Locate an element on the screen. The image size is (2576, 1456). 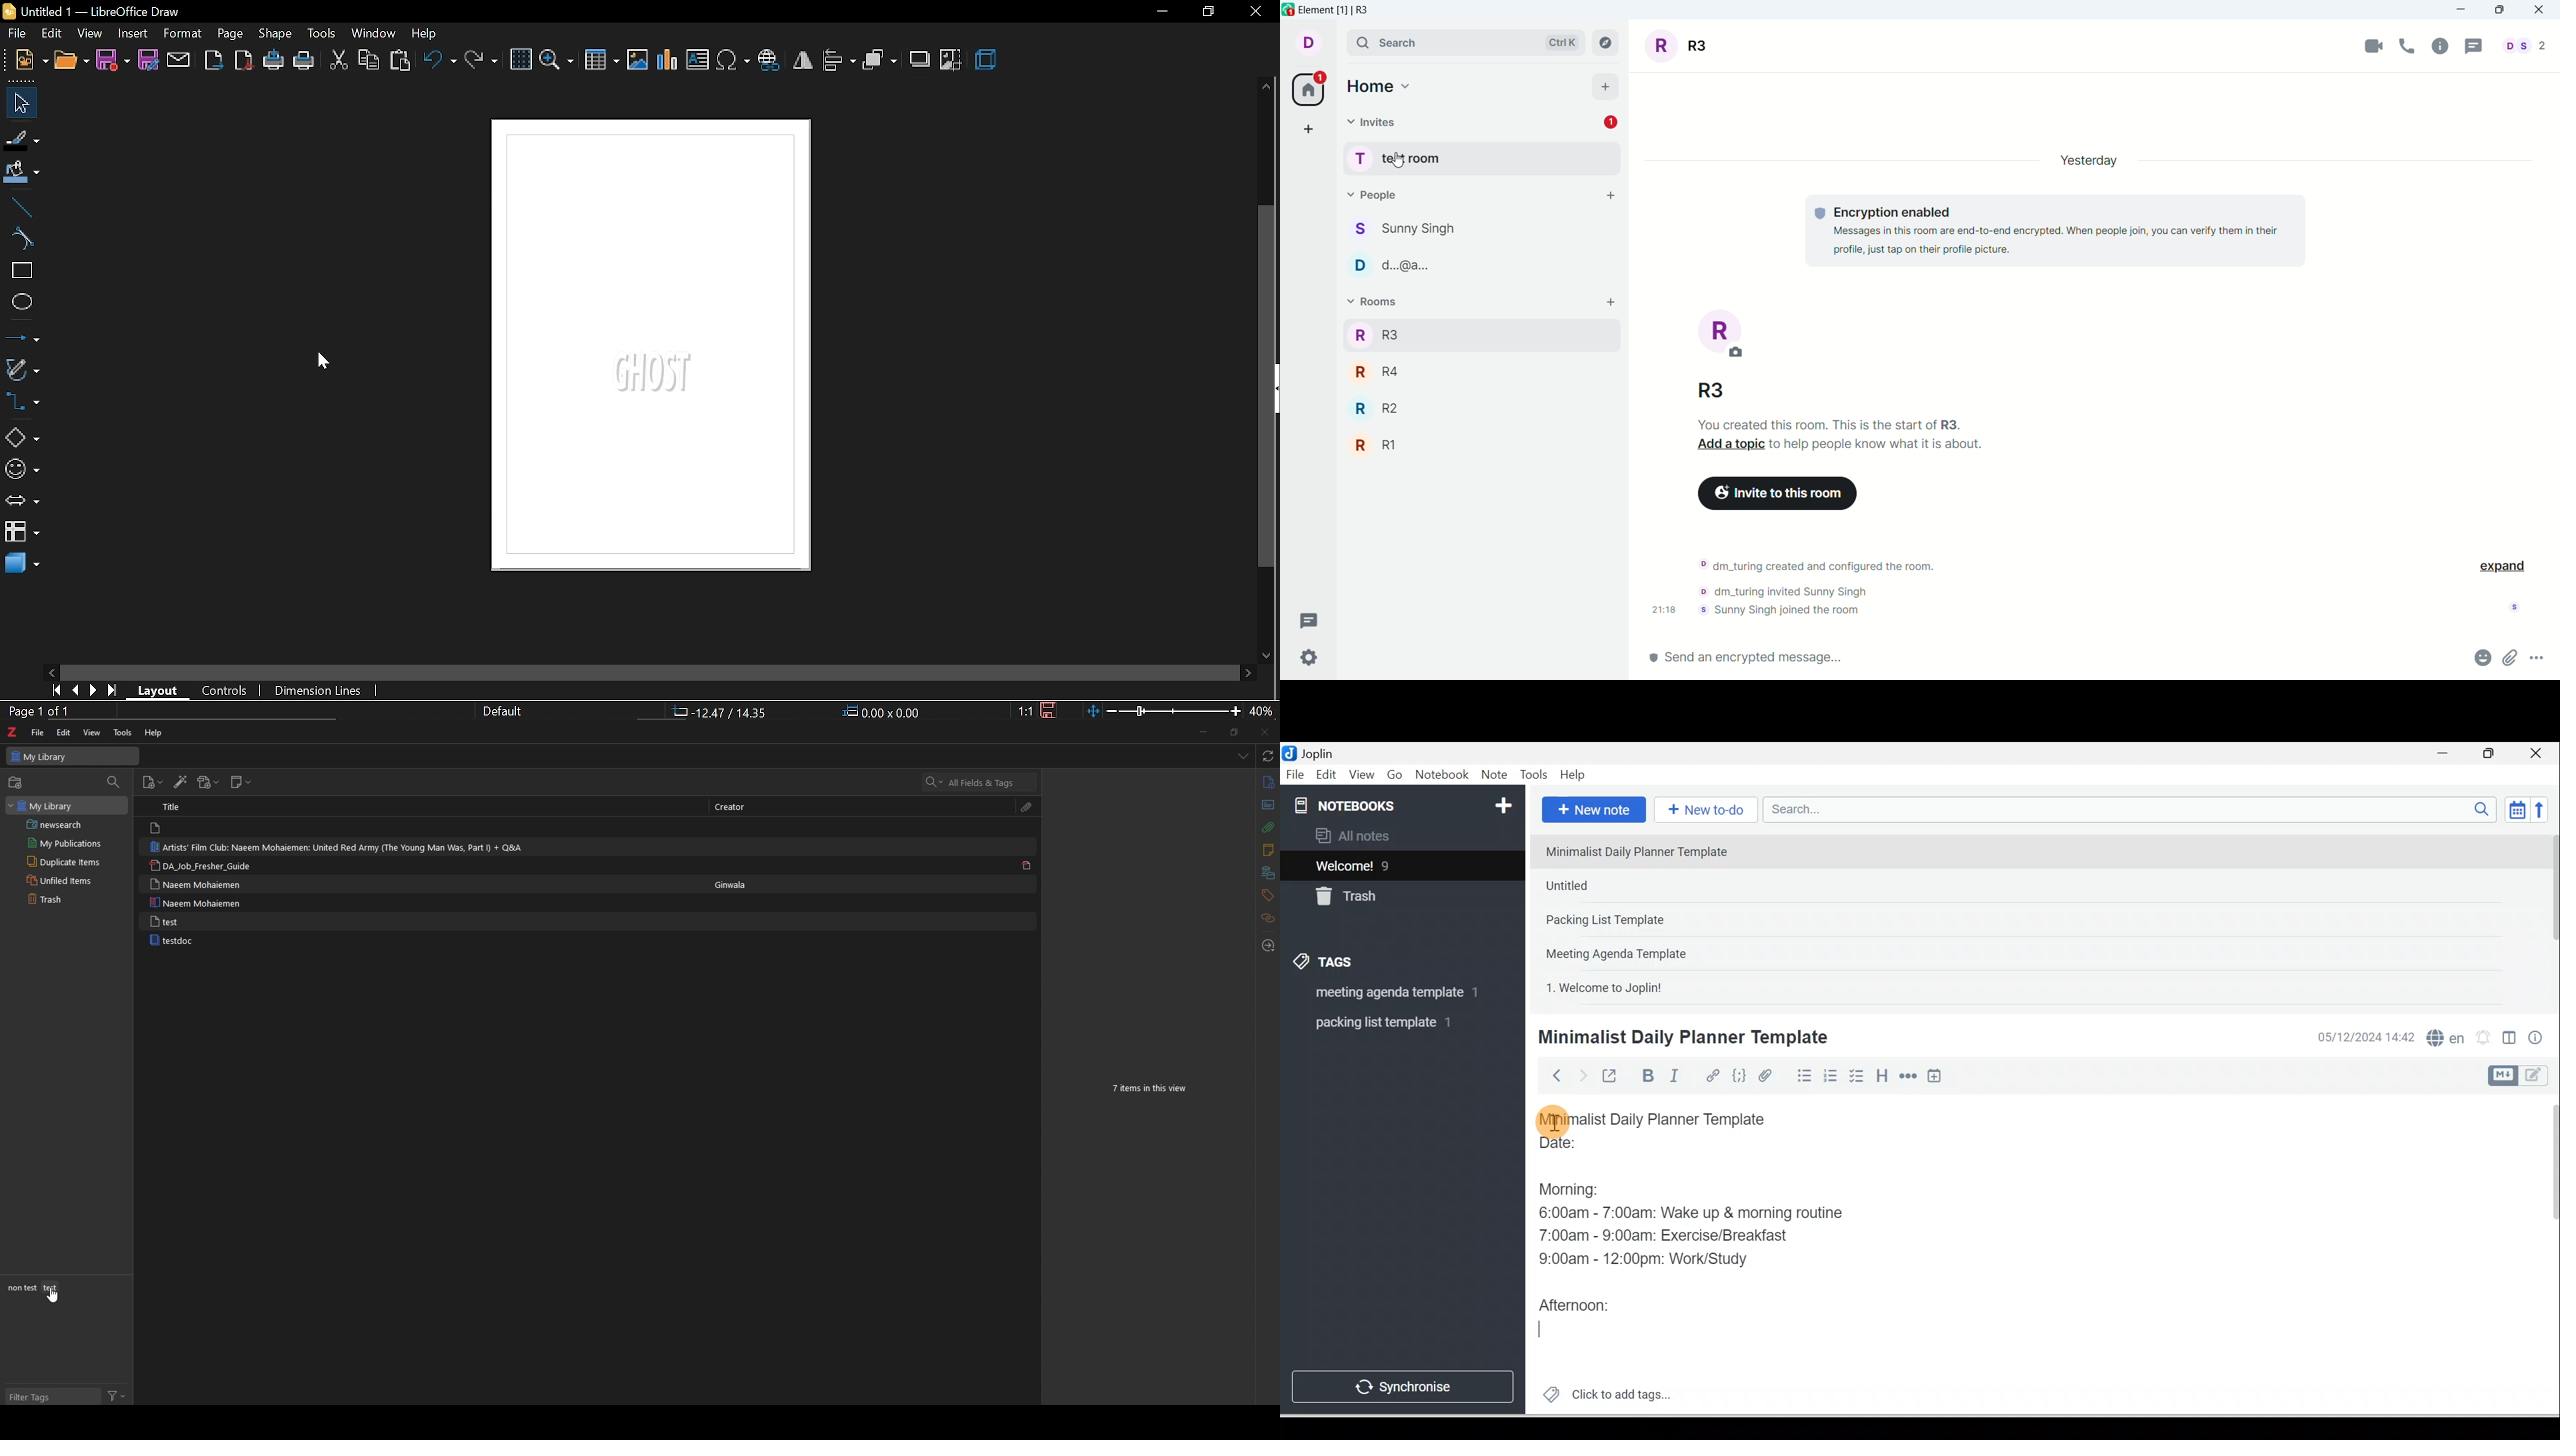
R3 is located at coordinates (1480, 334).